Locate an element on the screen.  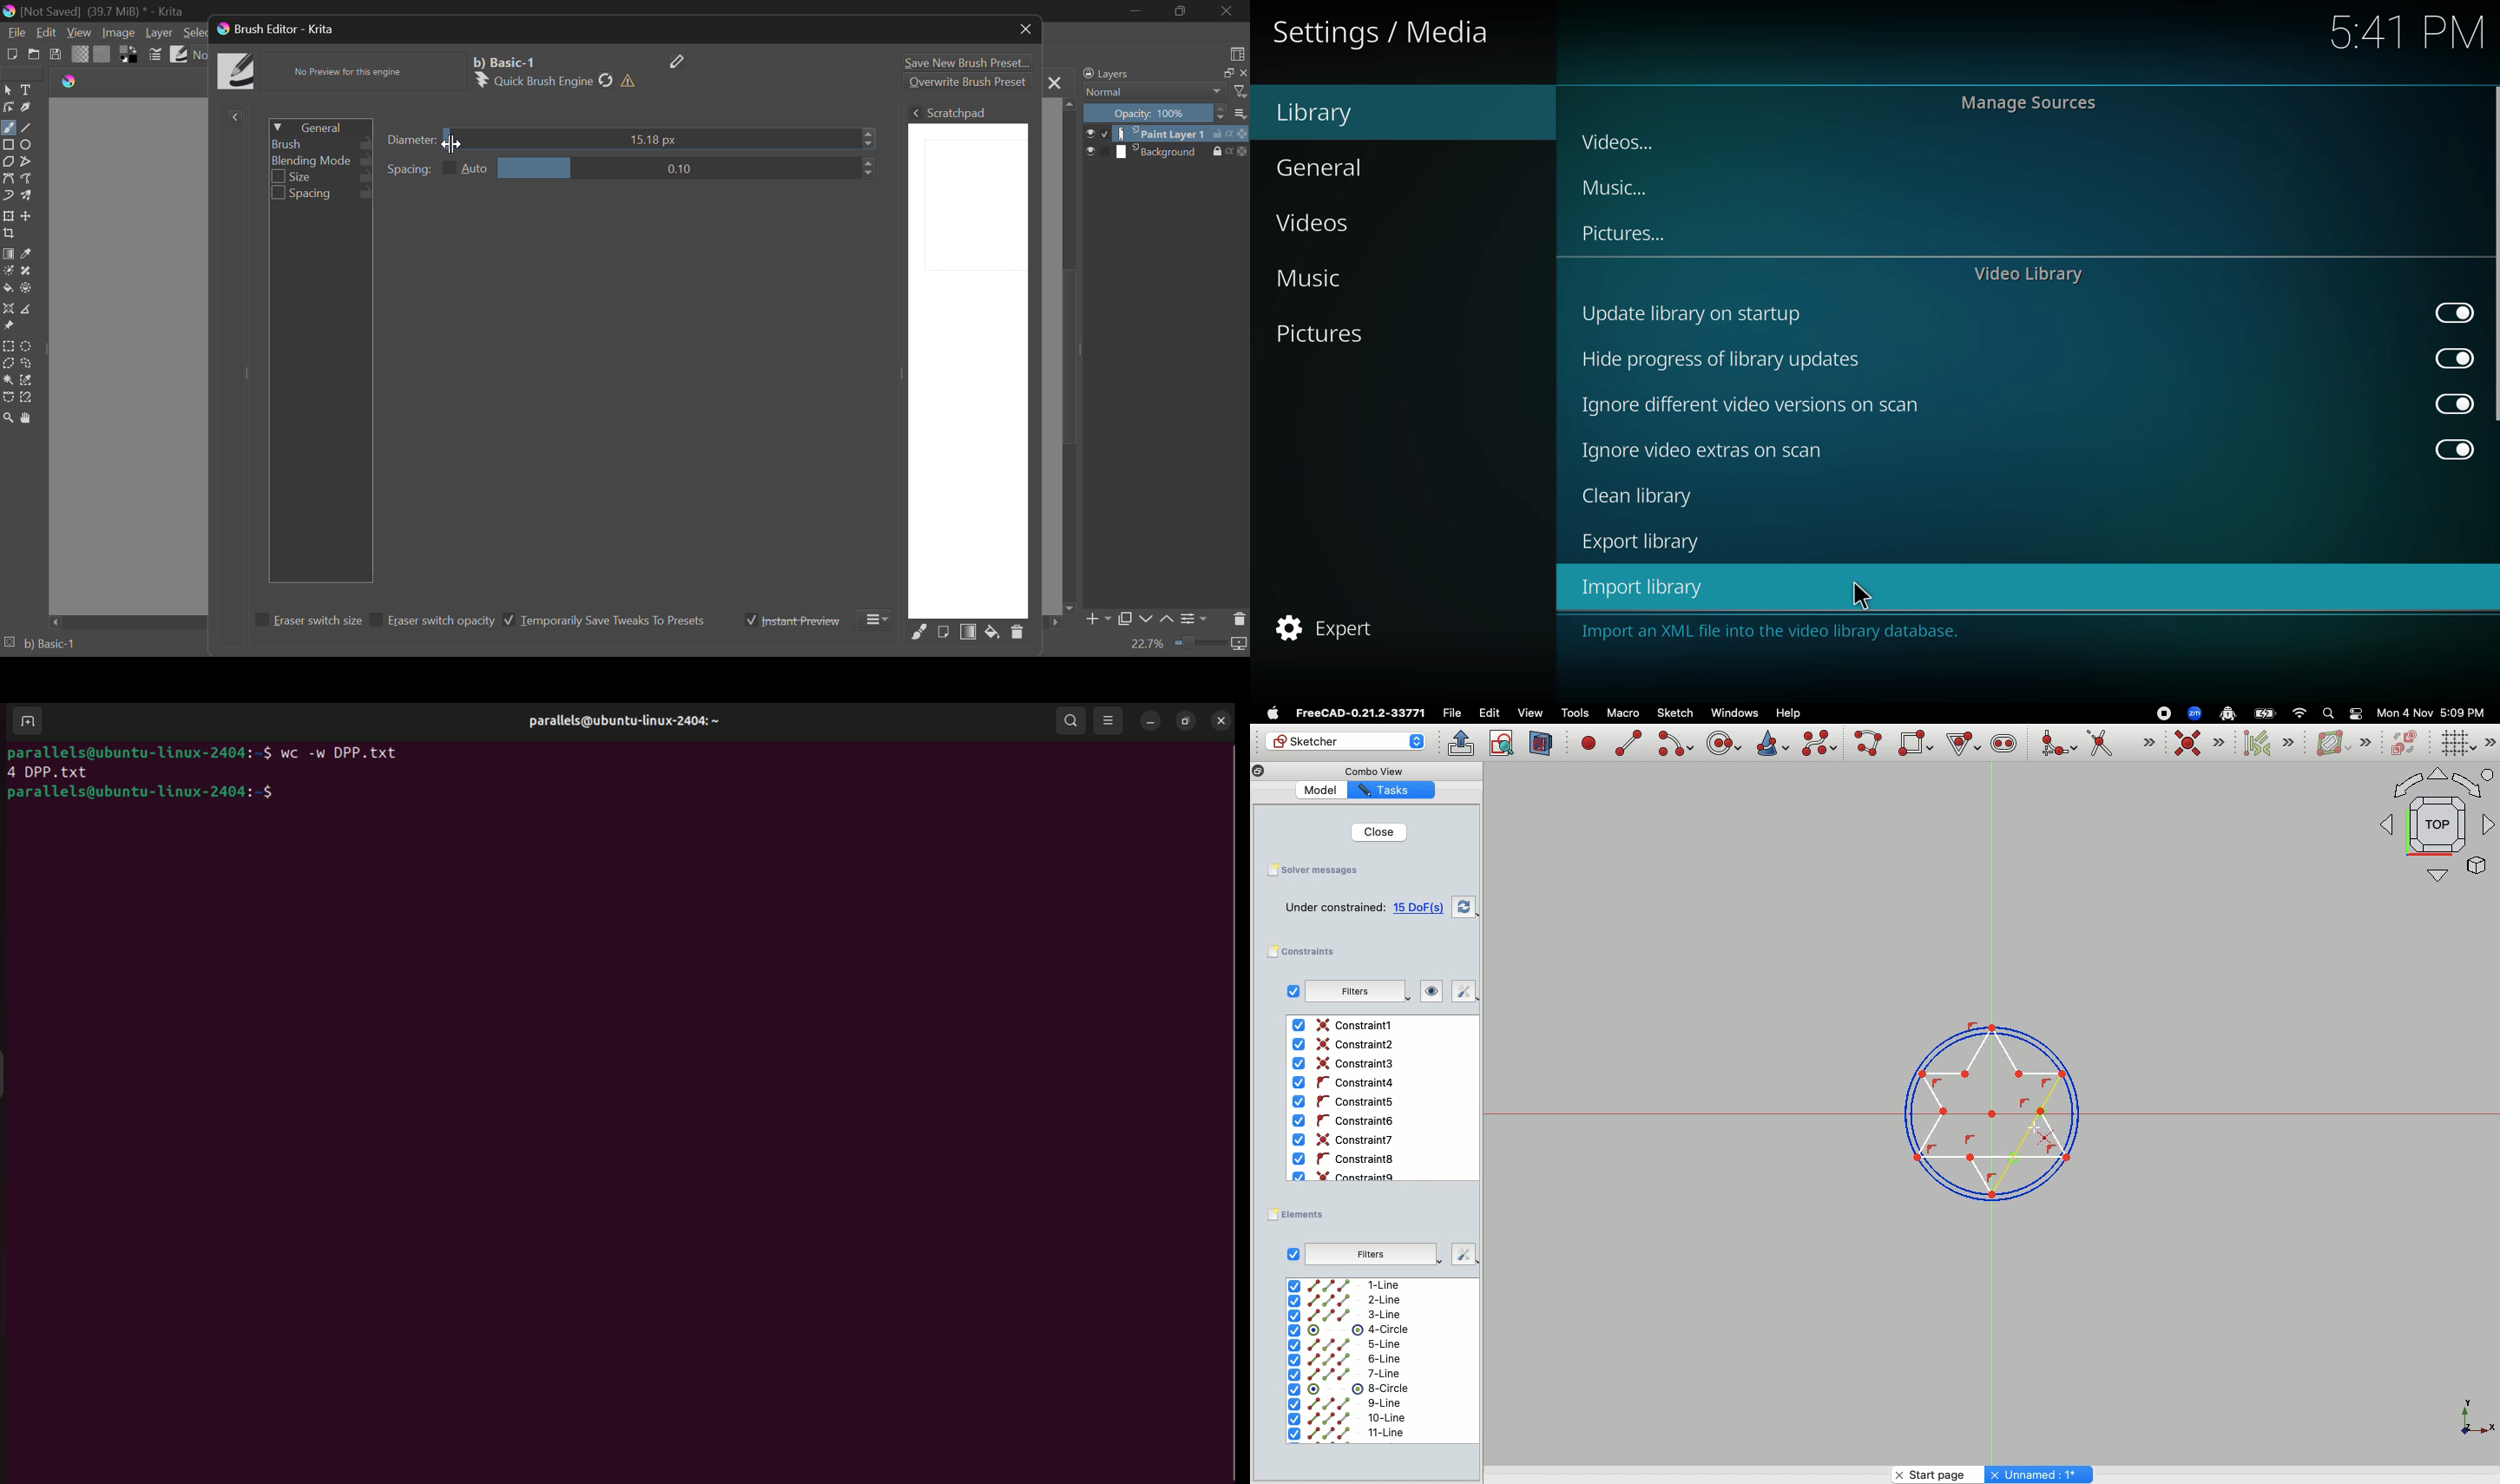
Bezier Curve is located at coordinates (8, 398).